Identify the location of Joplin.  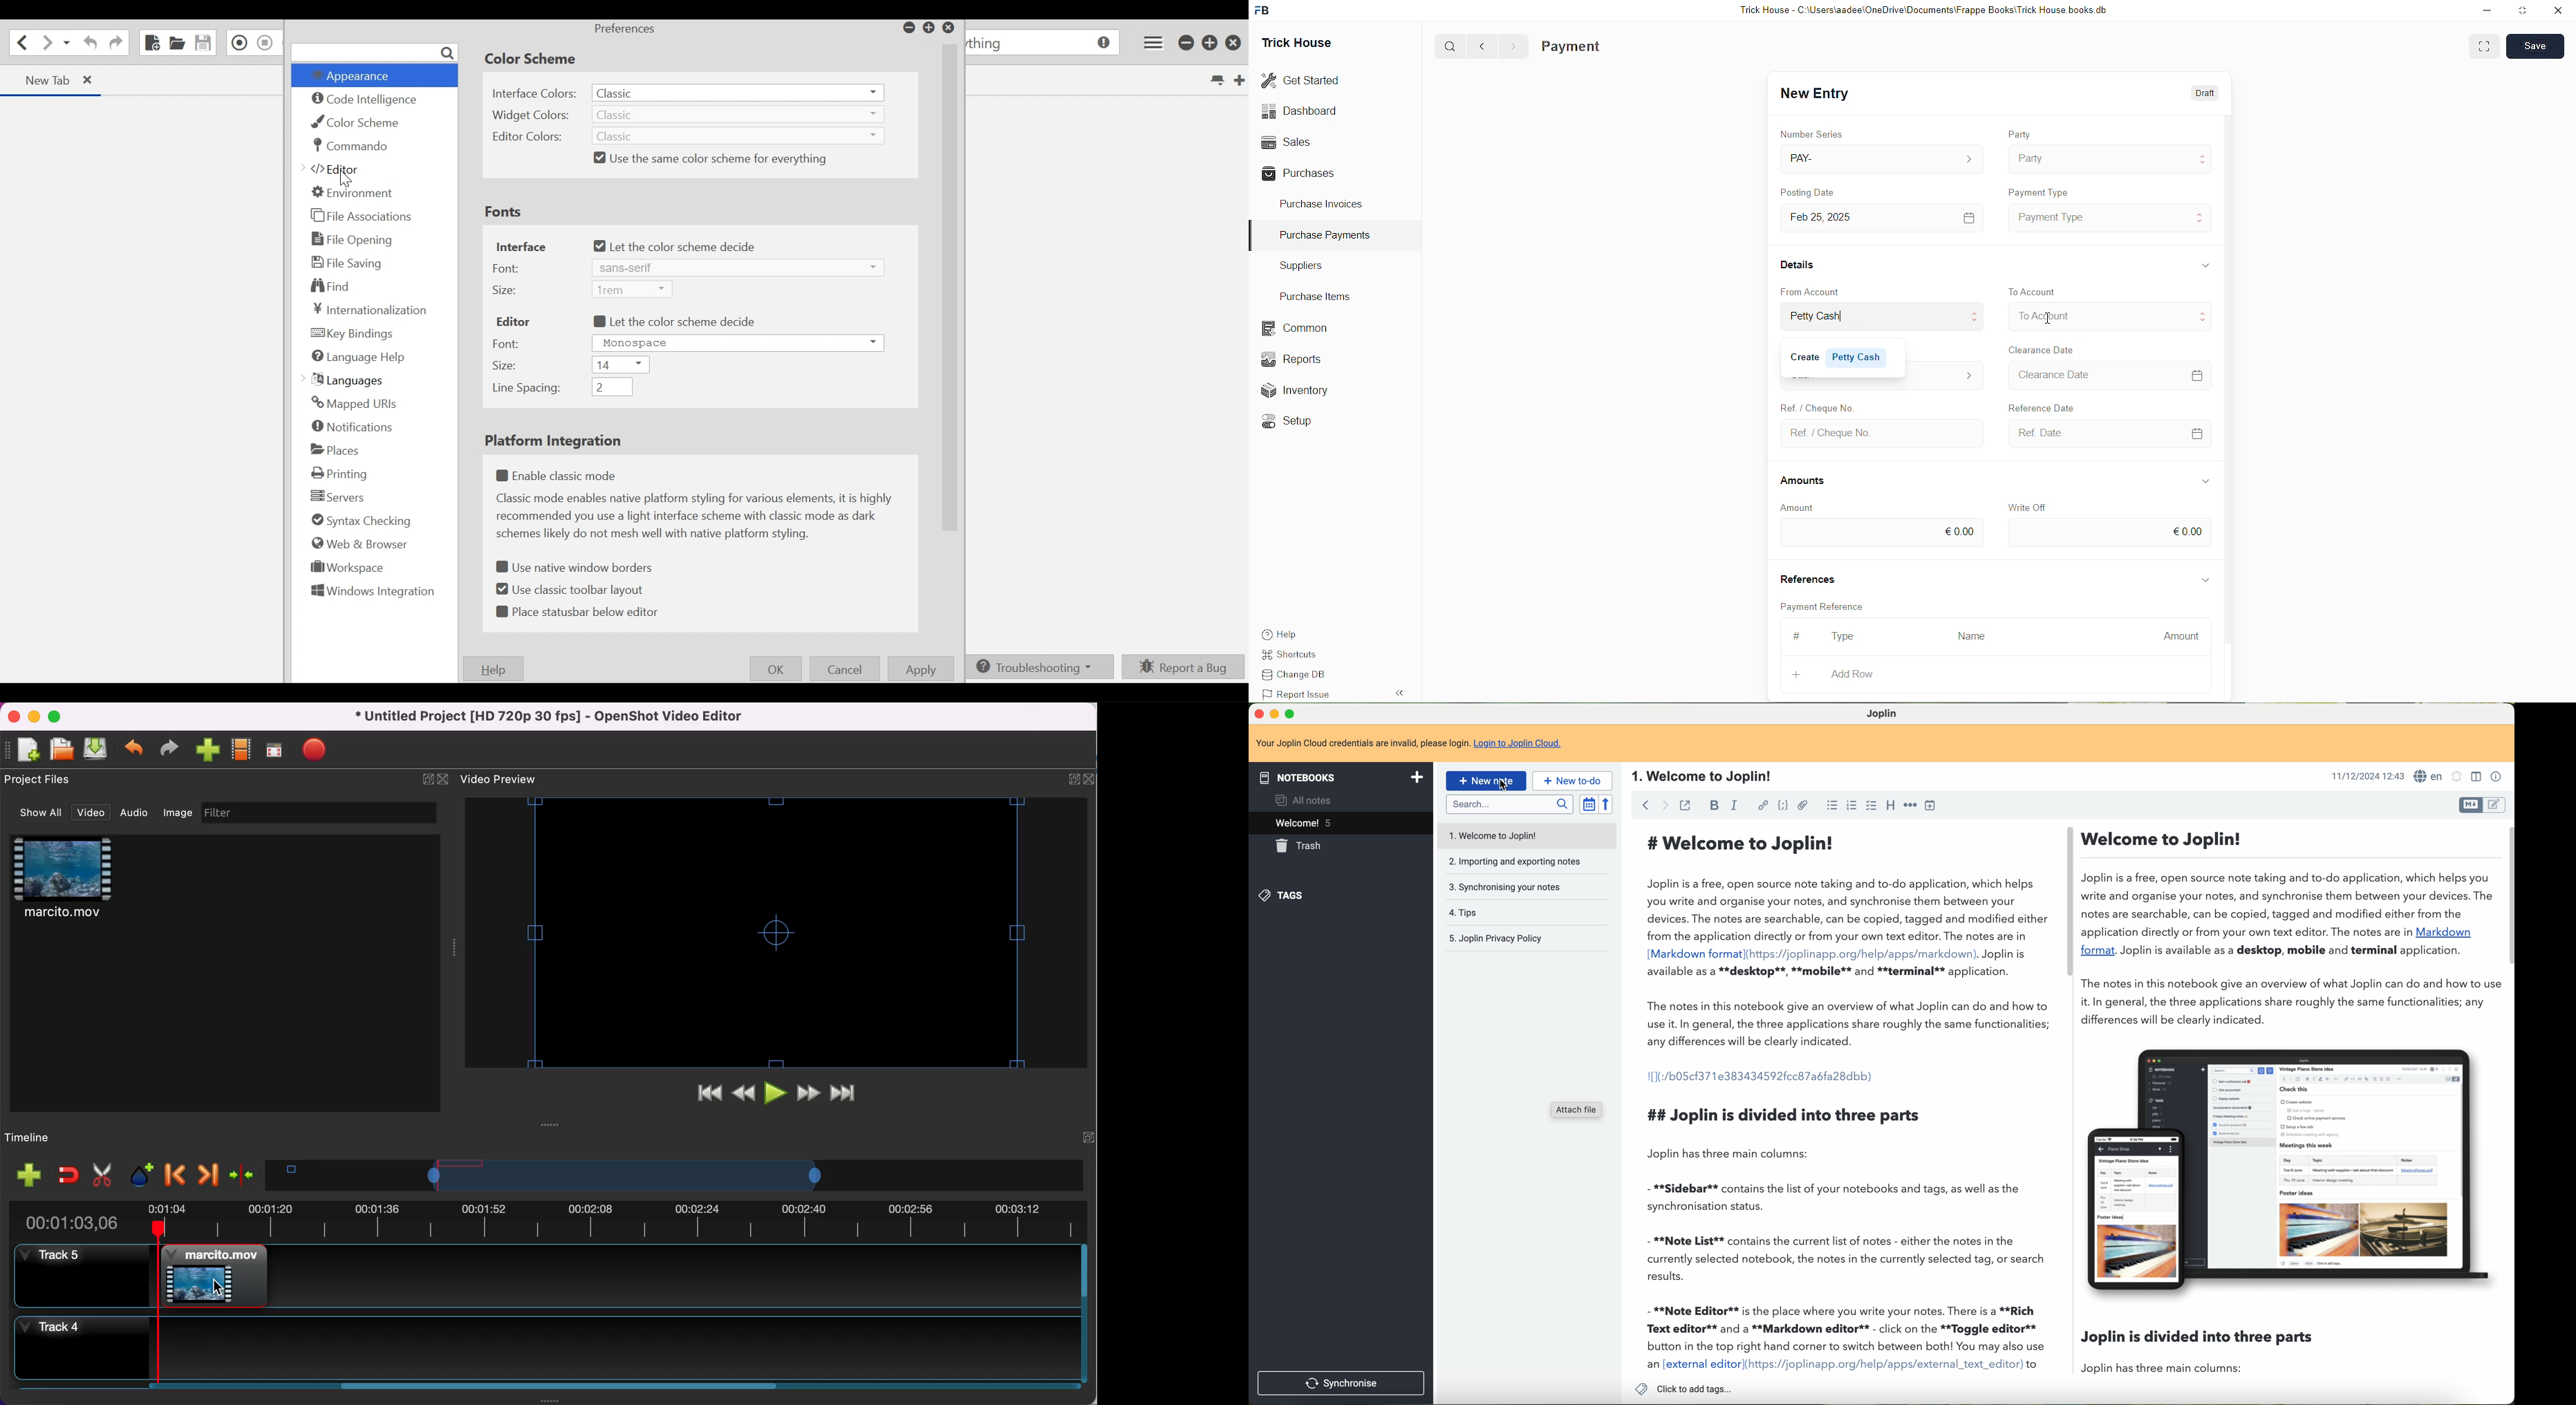
(1887, 714).